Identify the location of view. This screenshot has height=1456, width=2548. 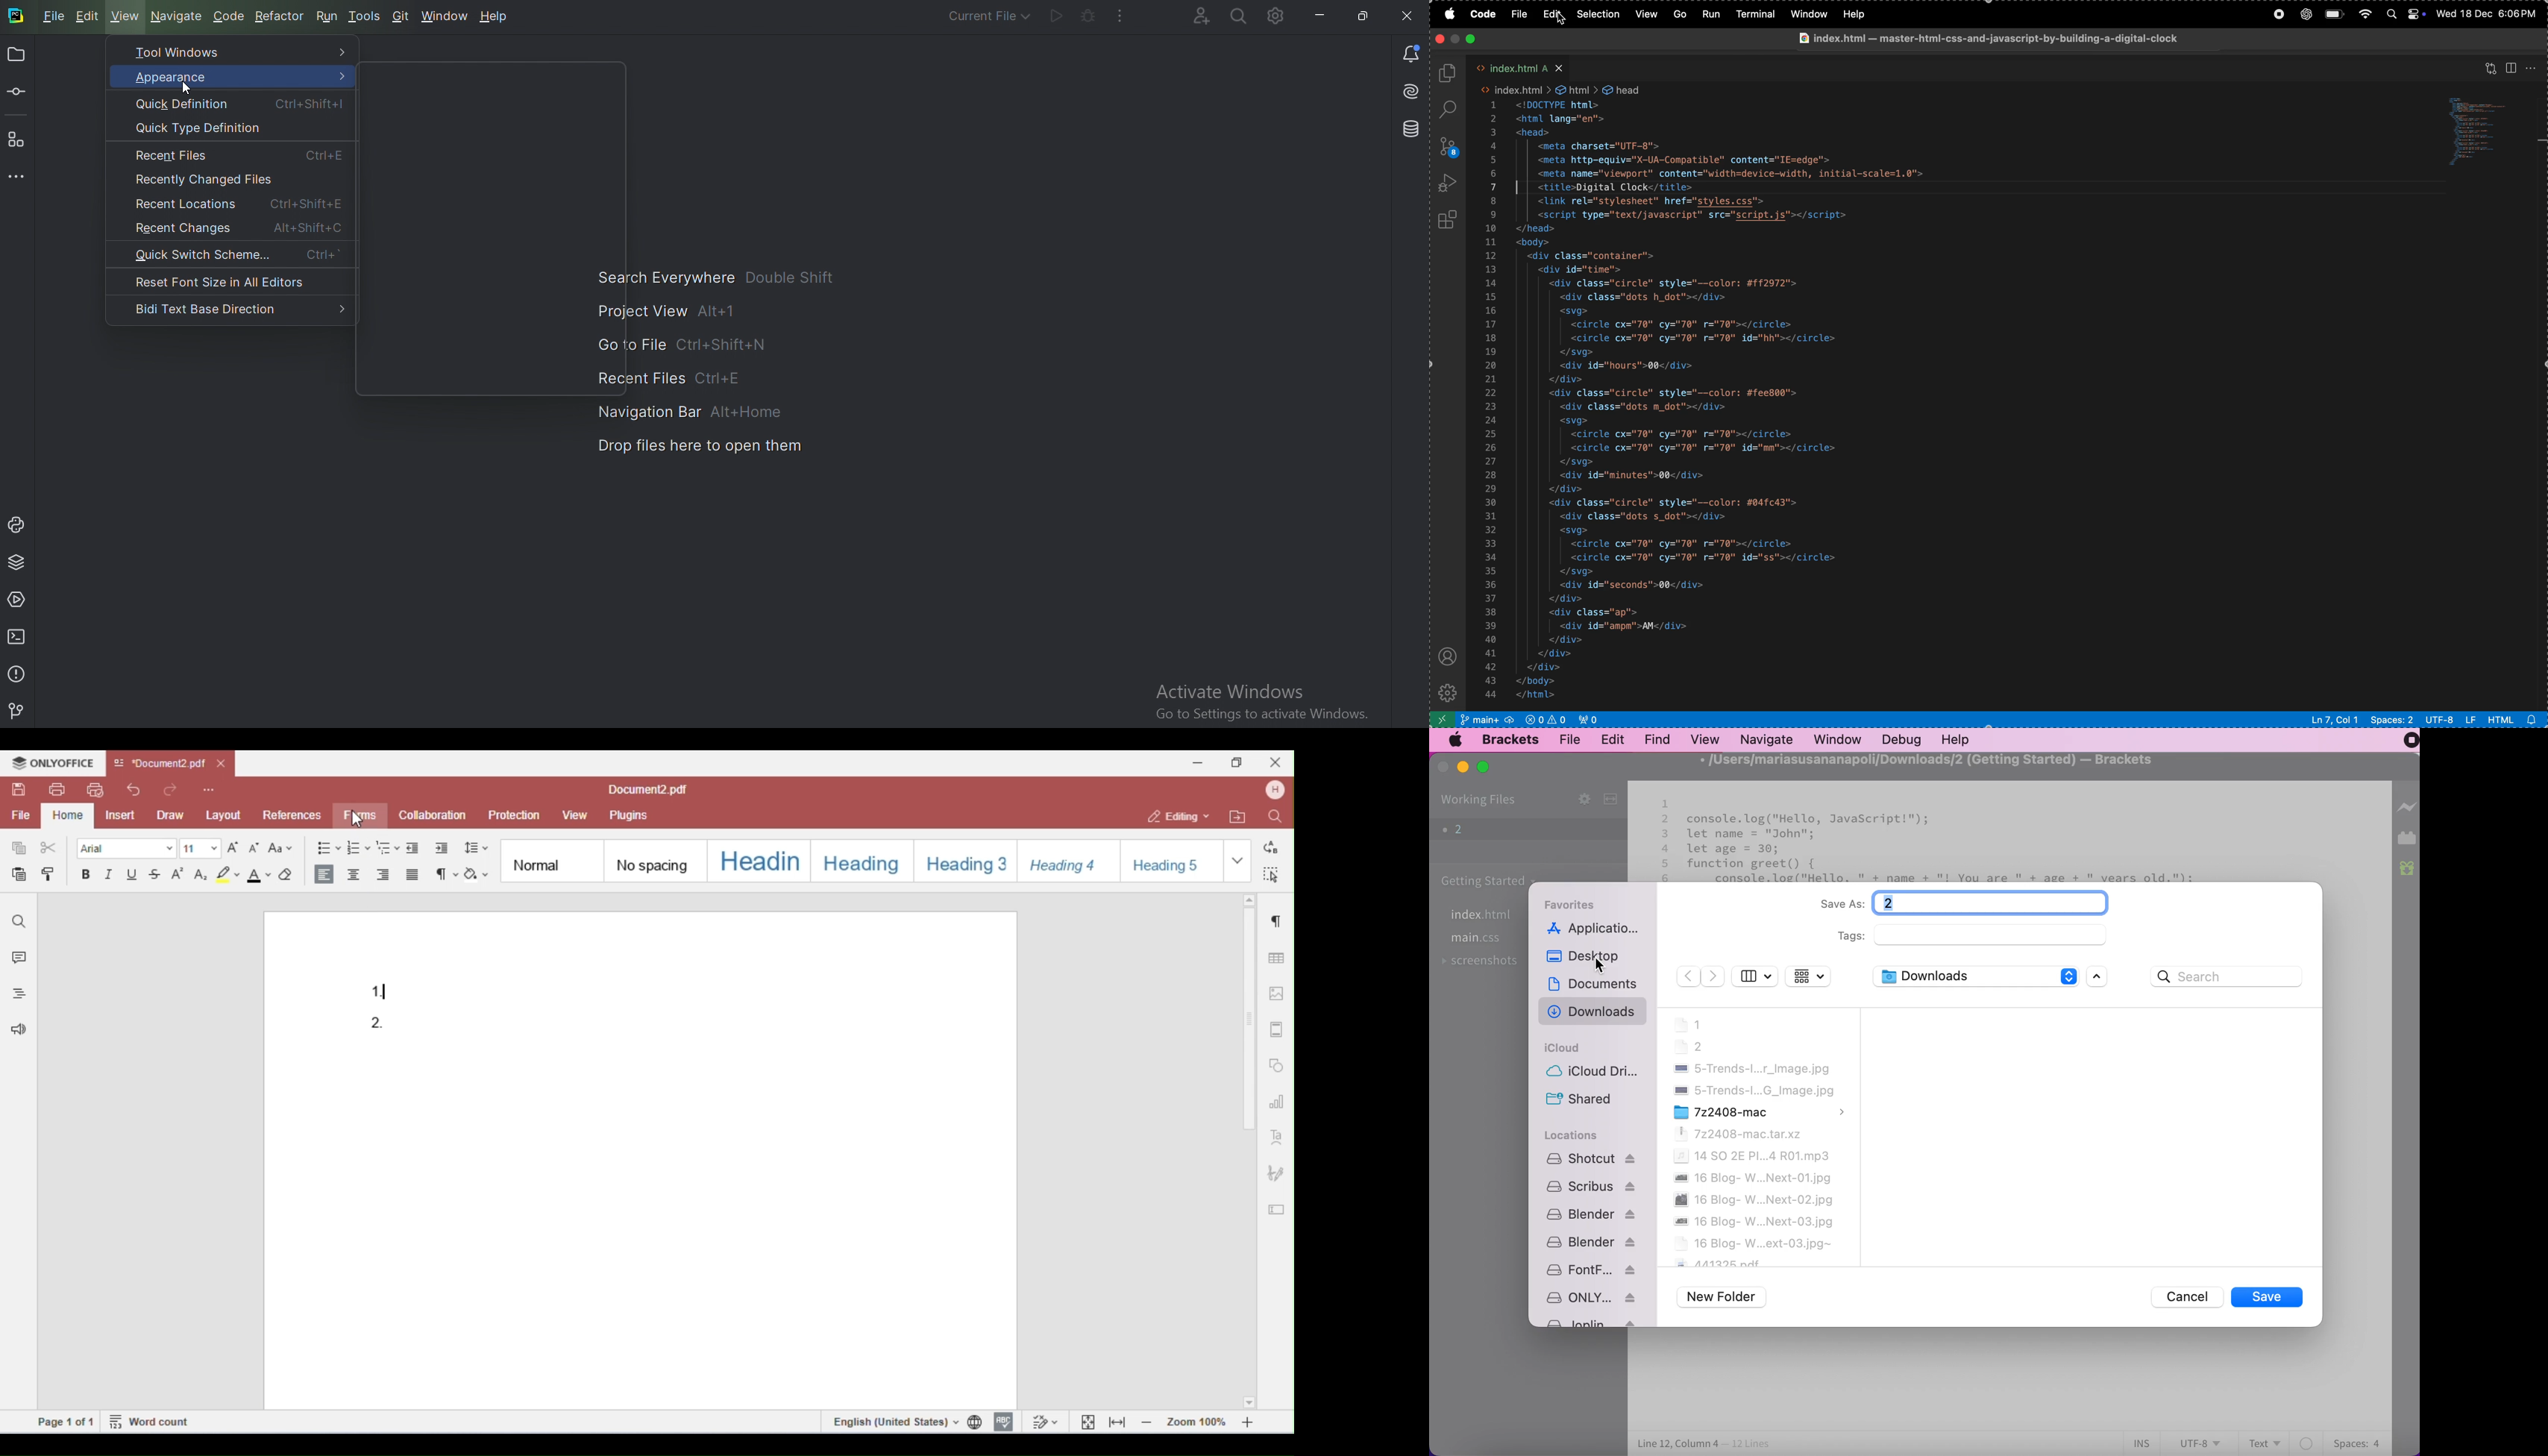
(1645, 14).